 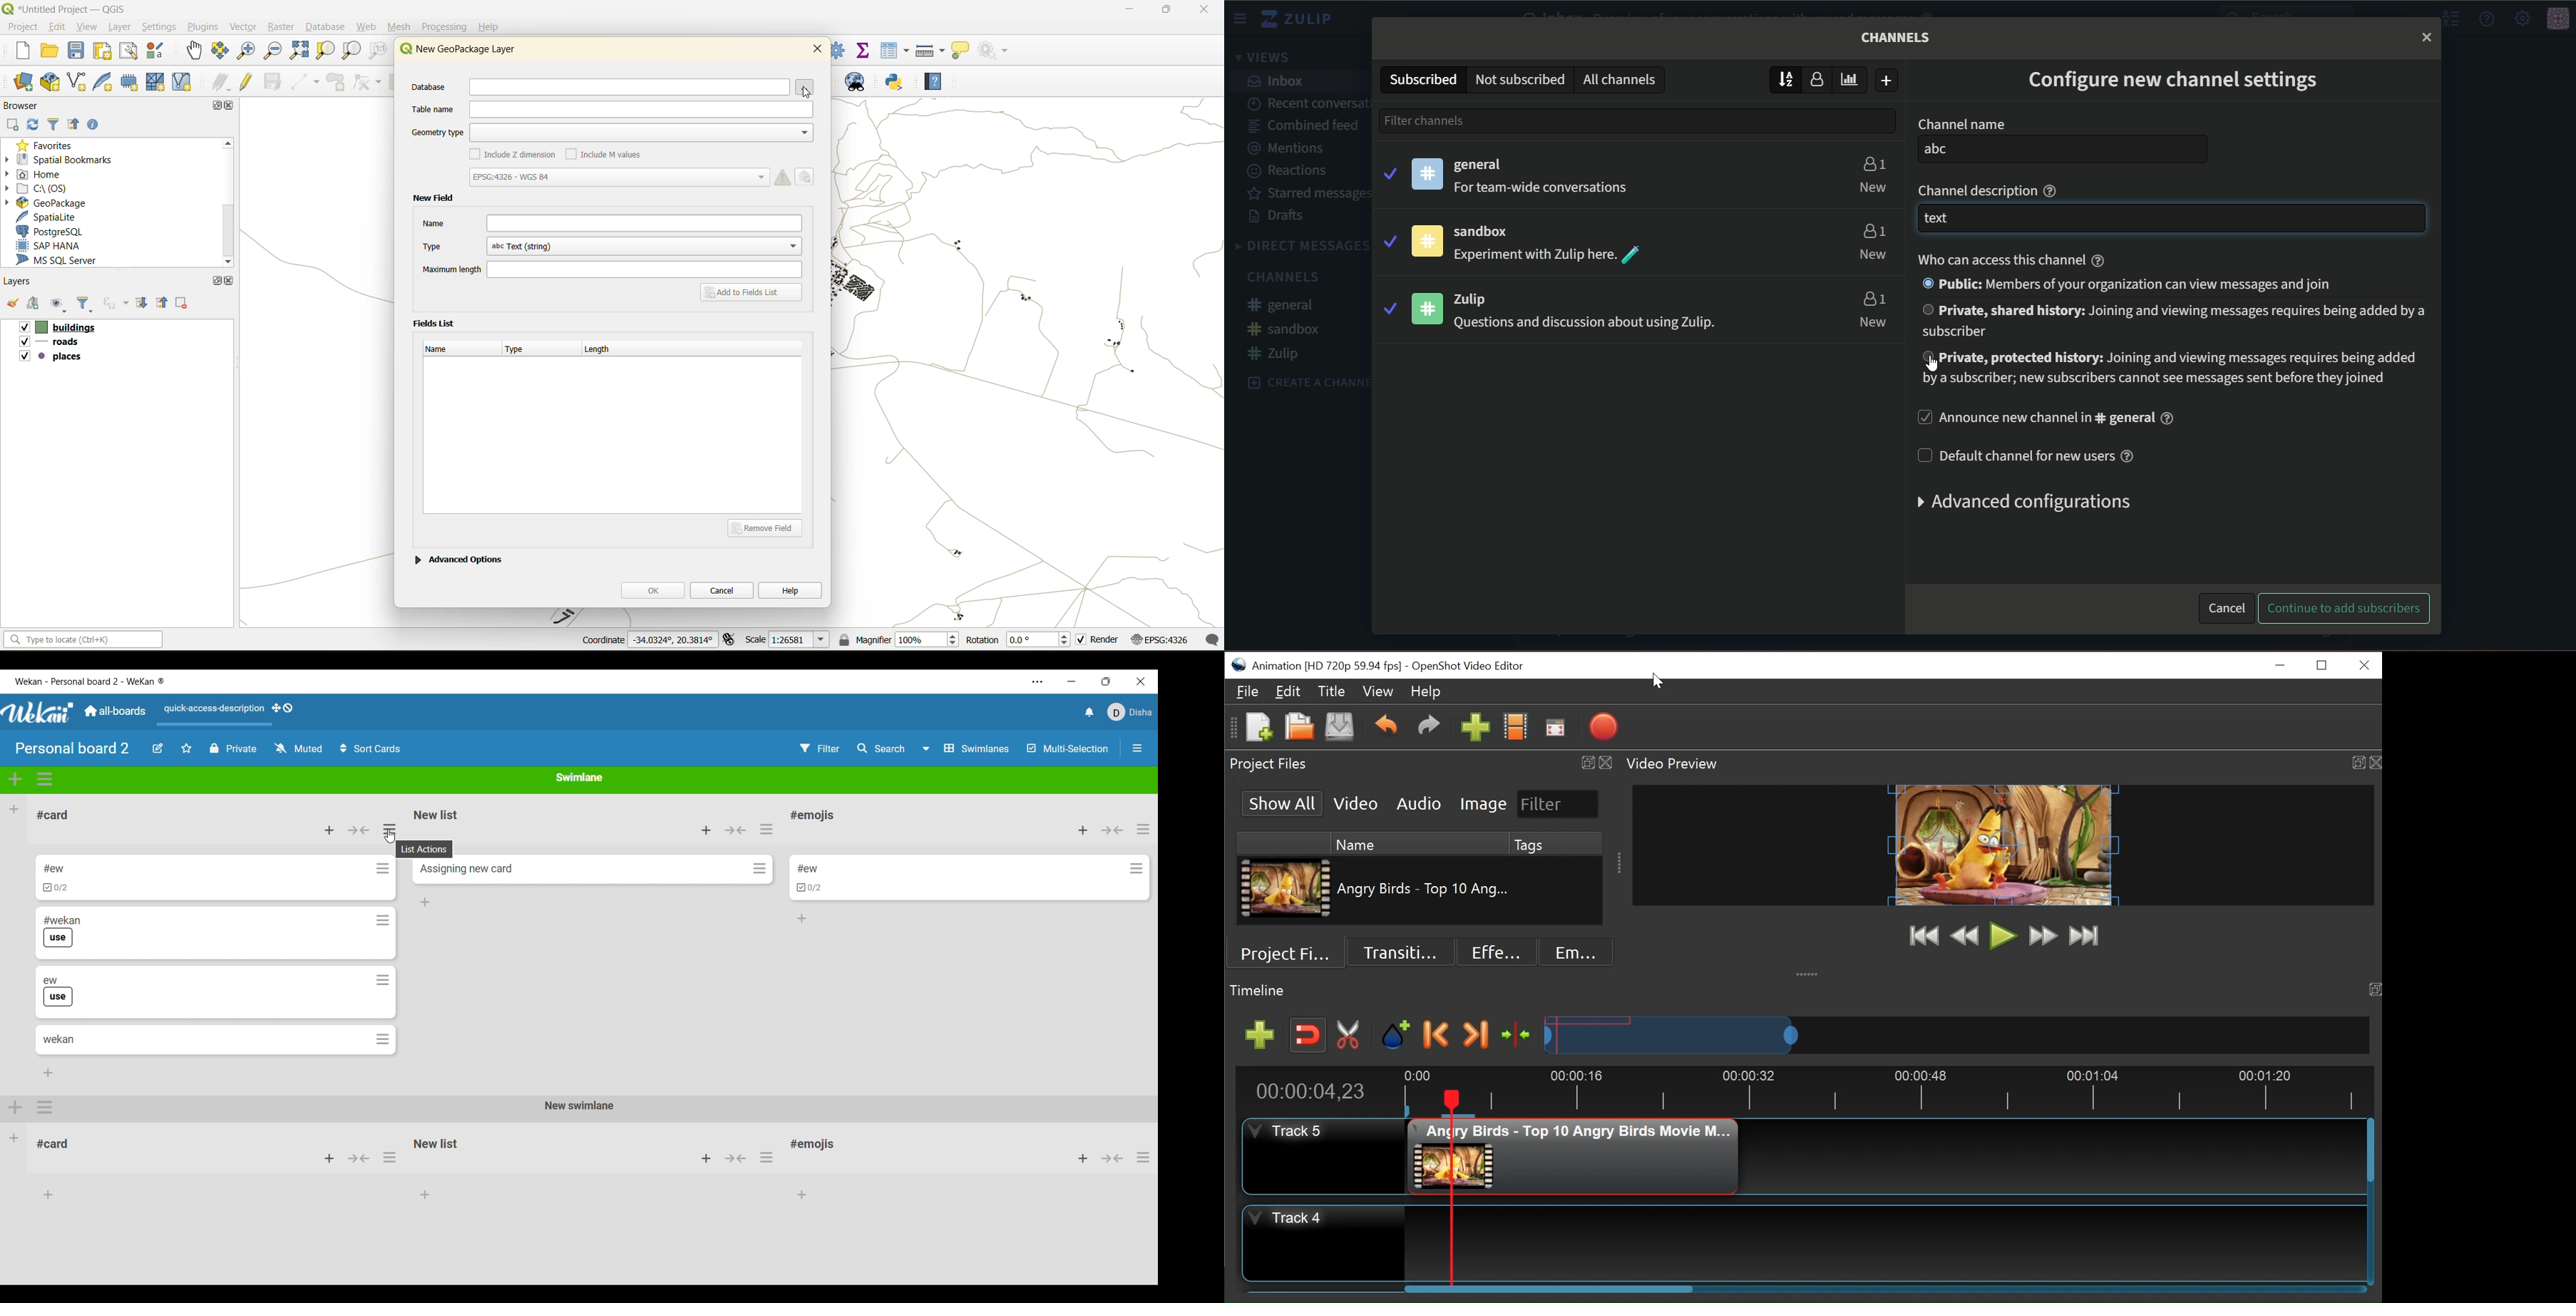 I want to click on default channel for new users, so click(x=2031, y=455).